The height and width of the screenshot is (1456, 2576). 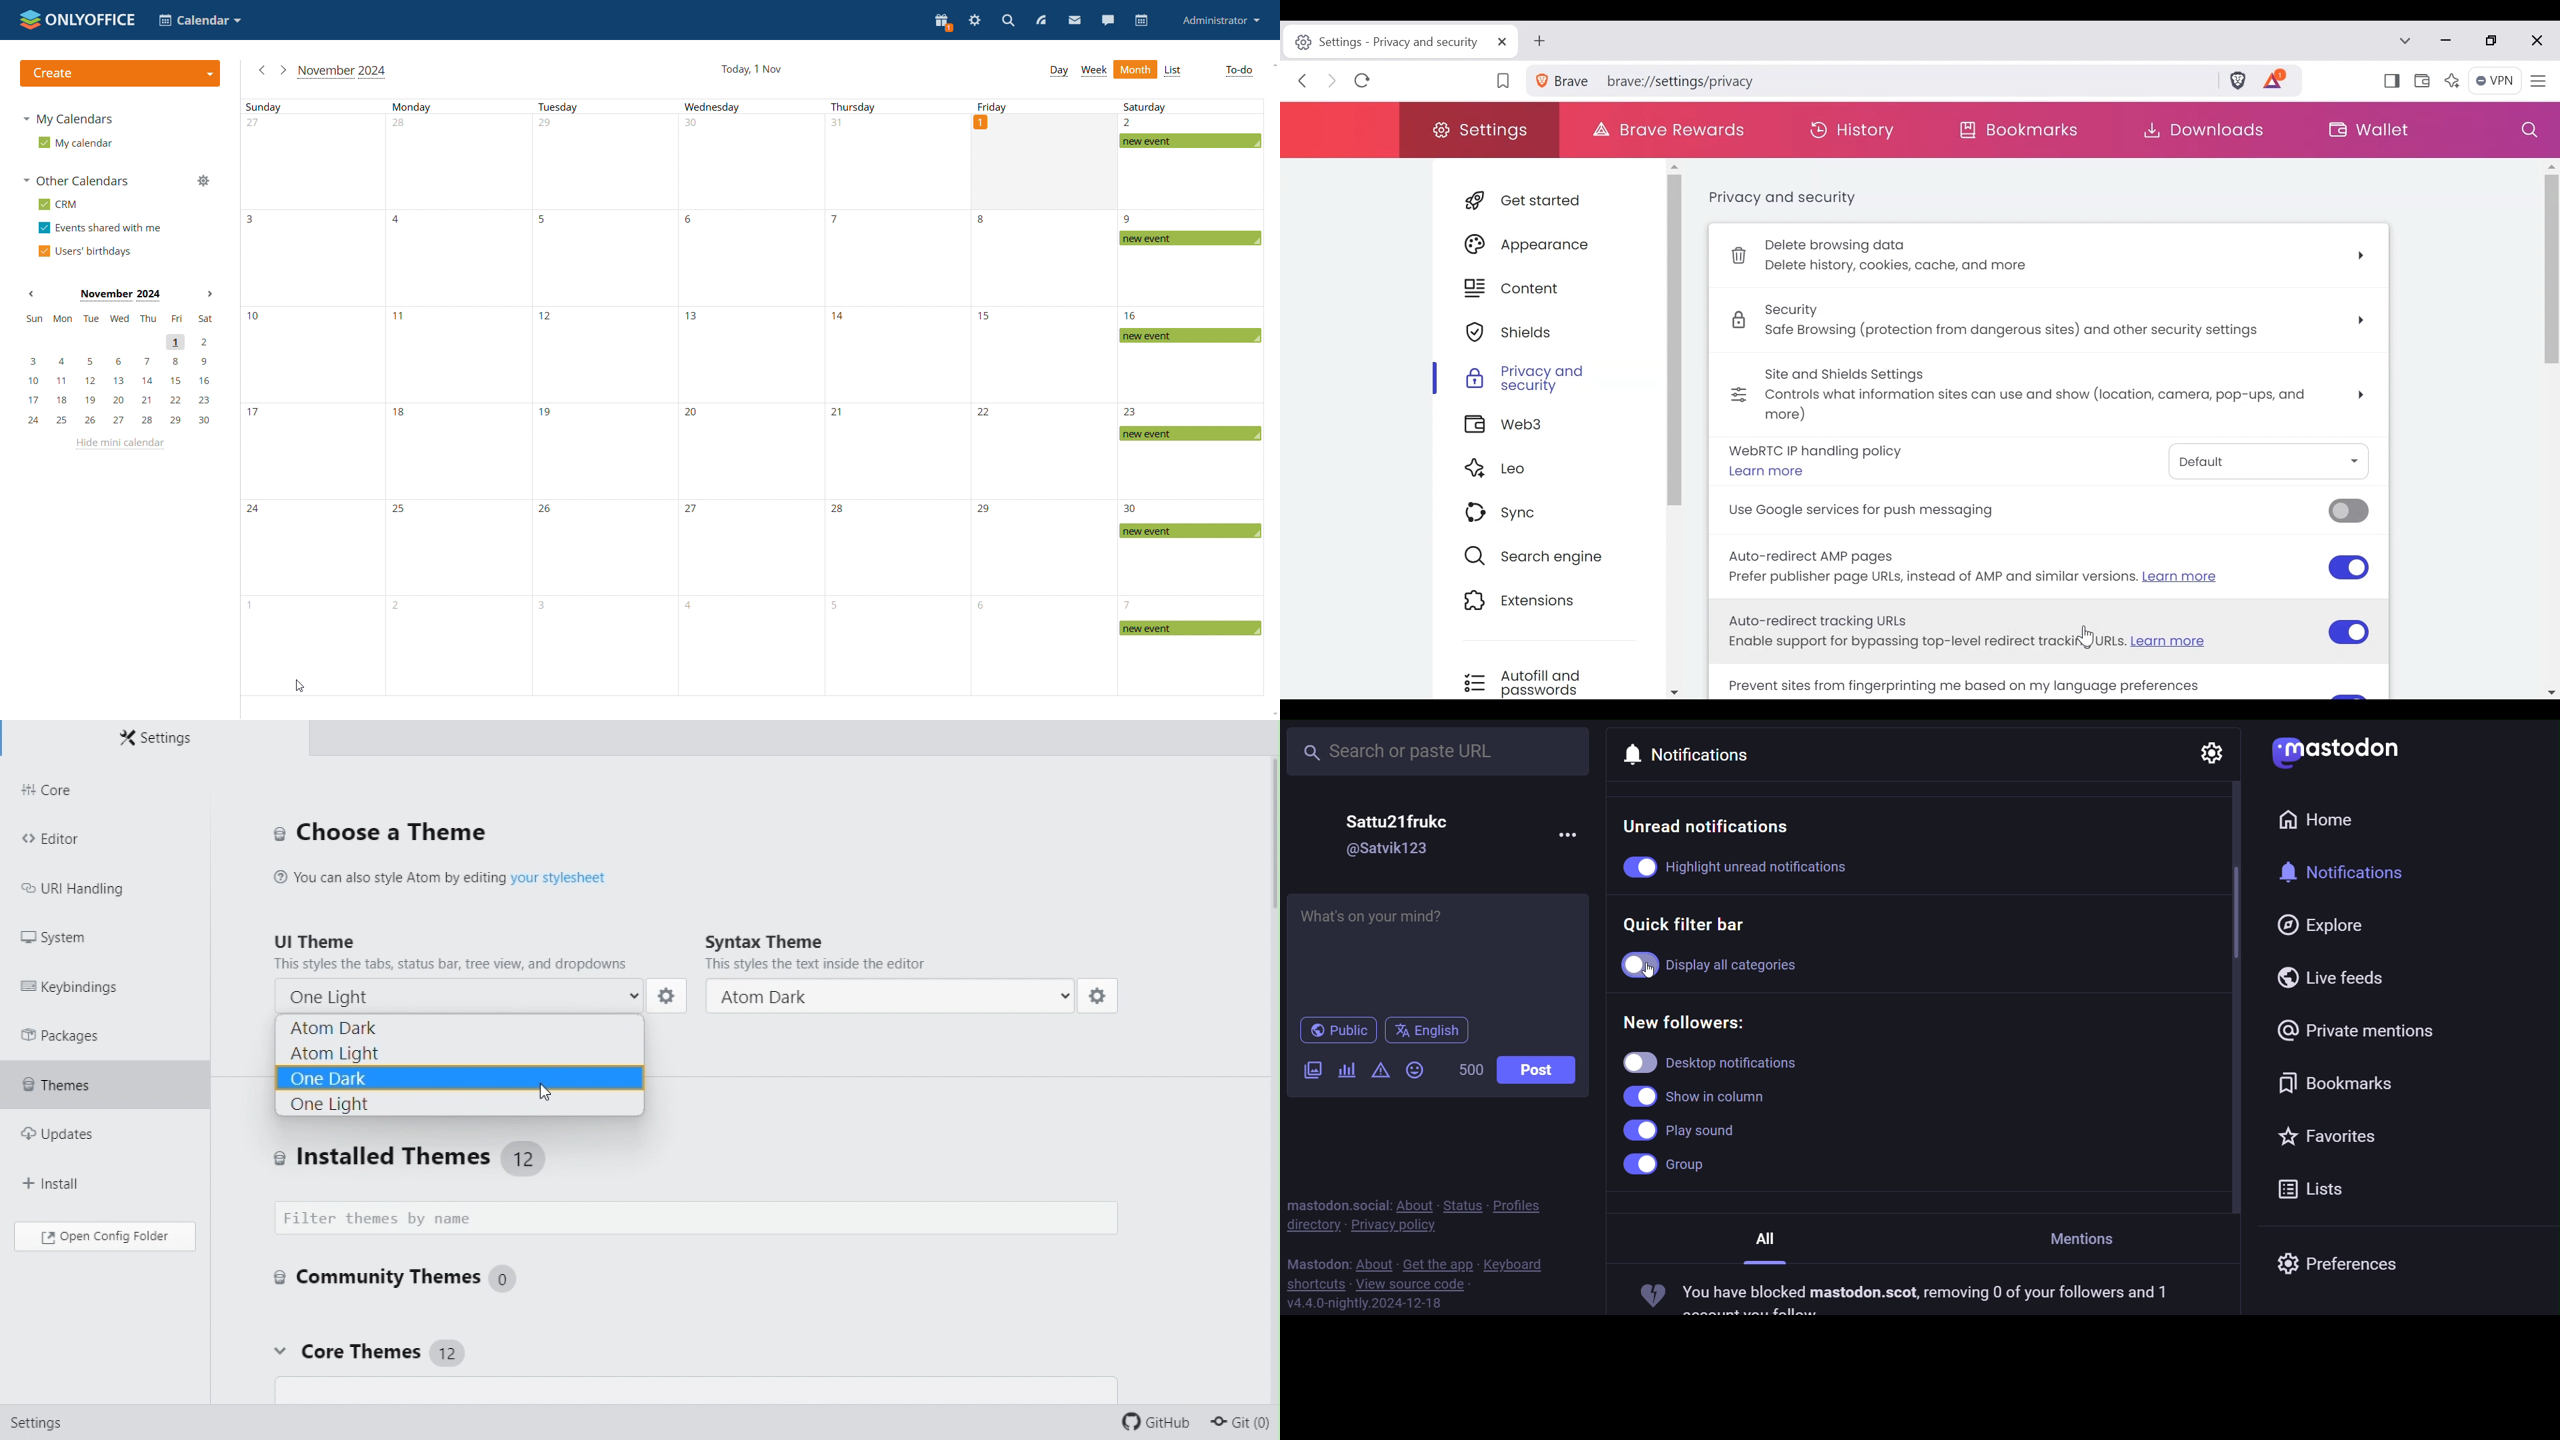 What do you see at coordinates (2049, 396) in the screenshot?
I see `site and shields settings controls what information sites can use and show` at bounding box center [2049, 396].